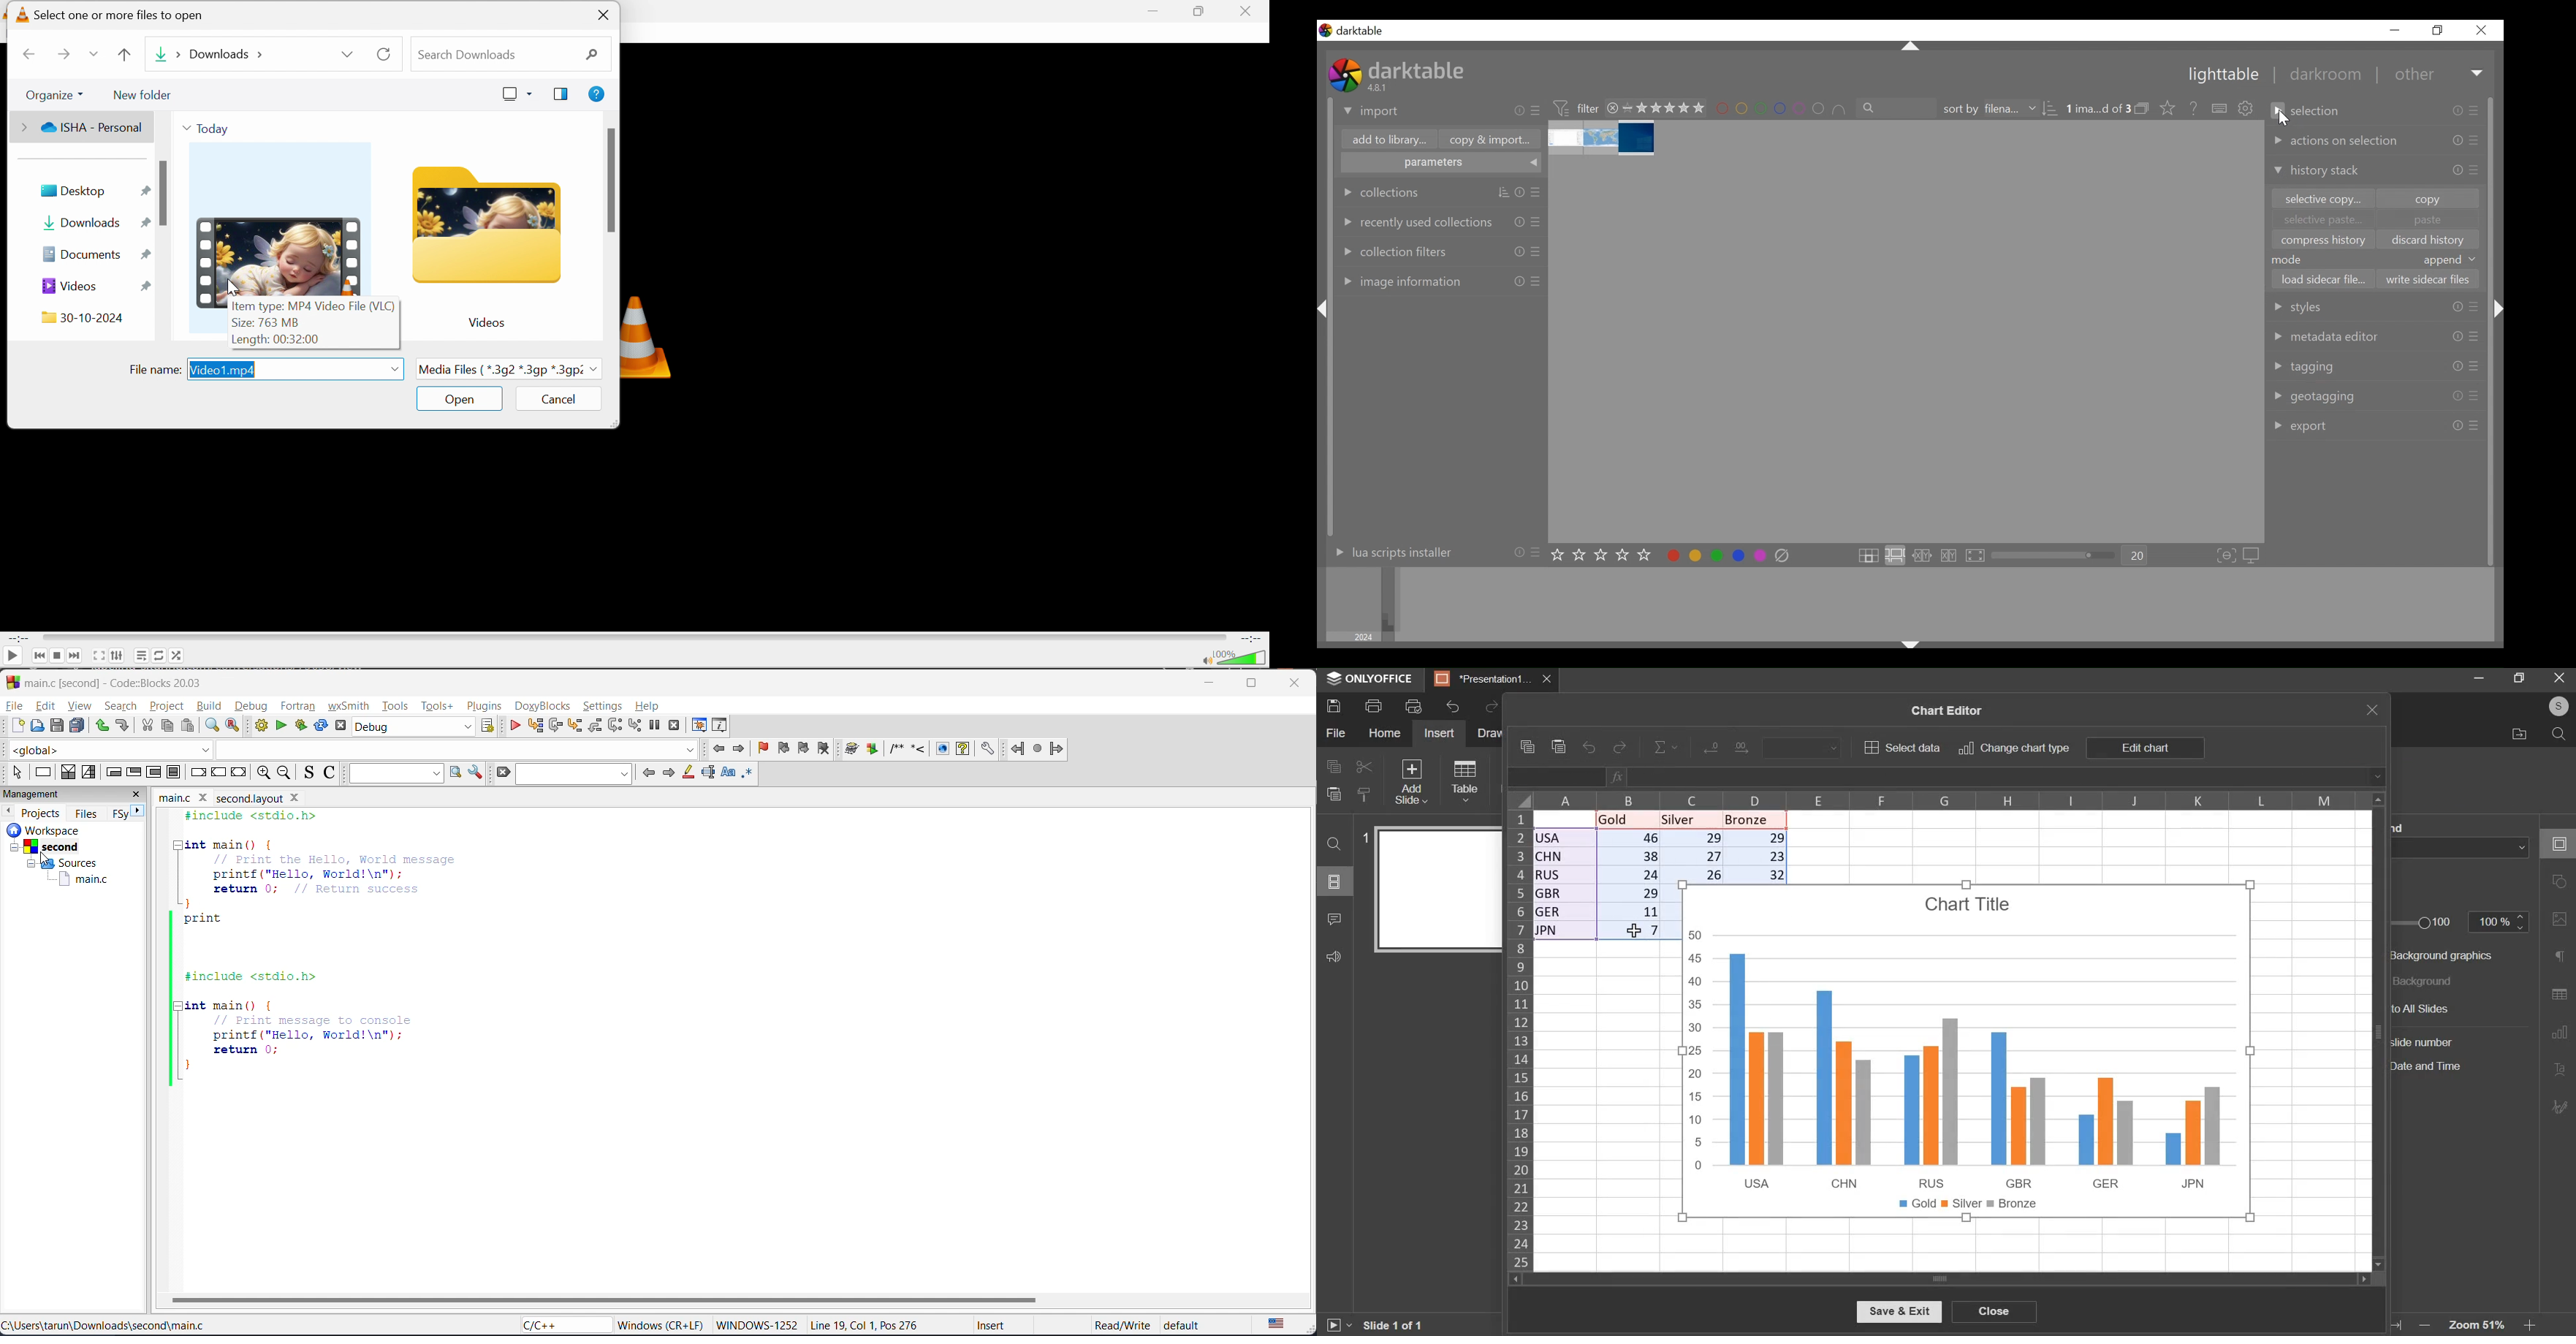 This screenshot has width=2576, height=1344. Describe the element at coordinates (1994, 1310) in the screenshot. I see `close` at that location.